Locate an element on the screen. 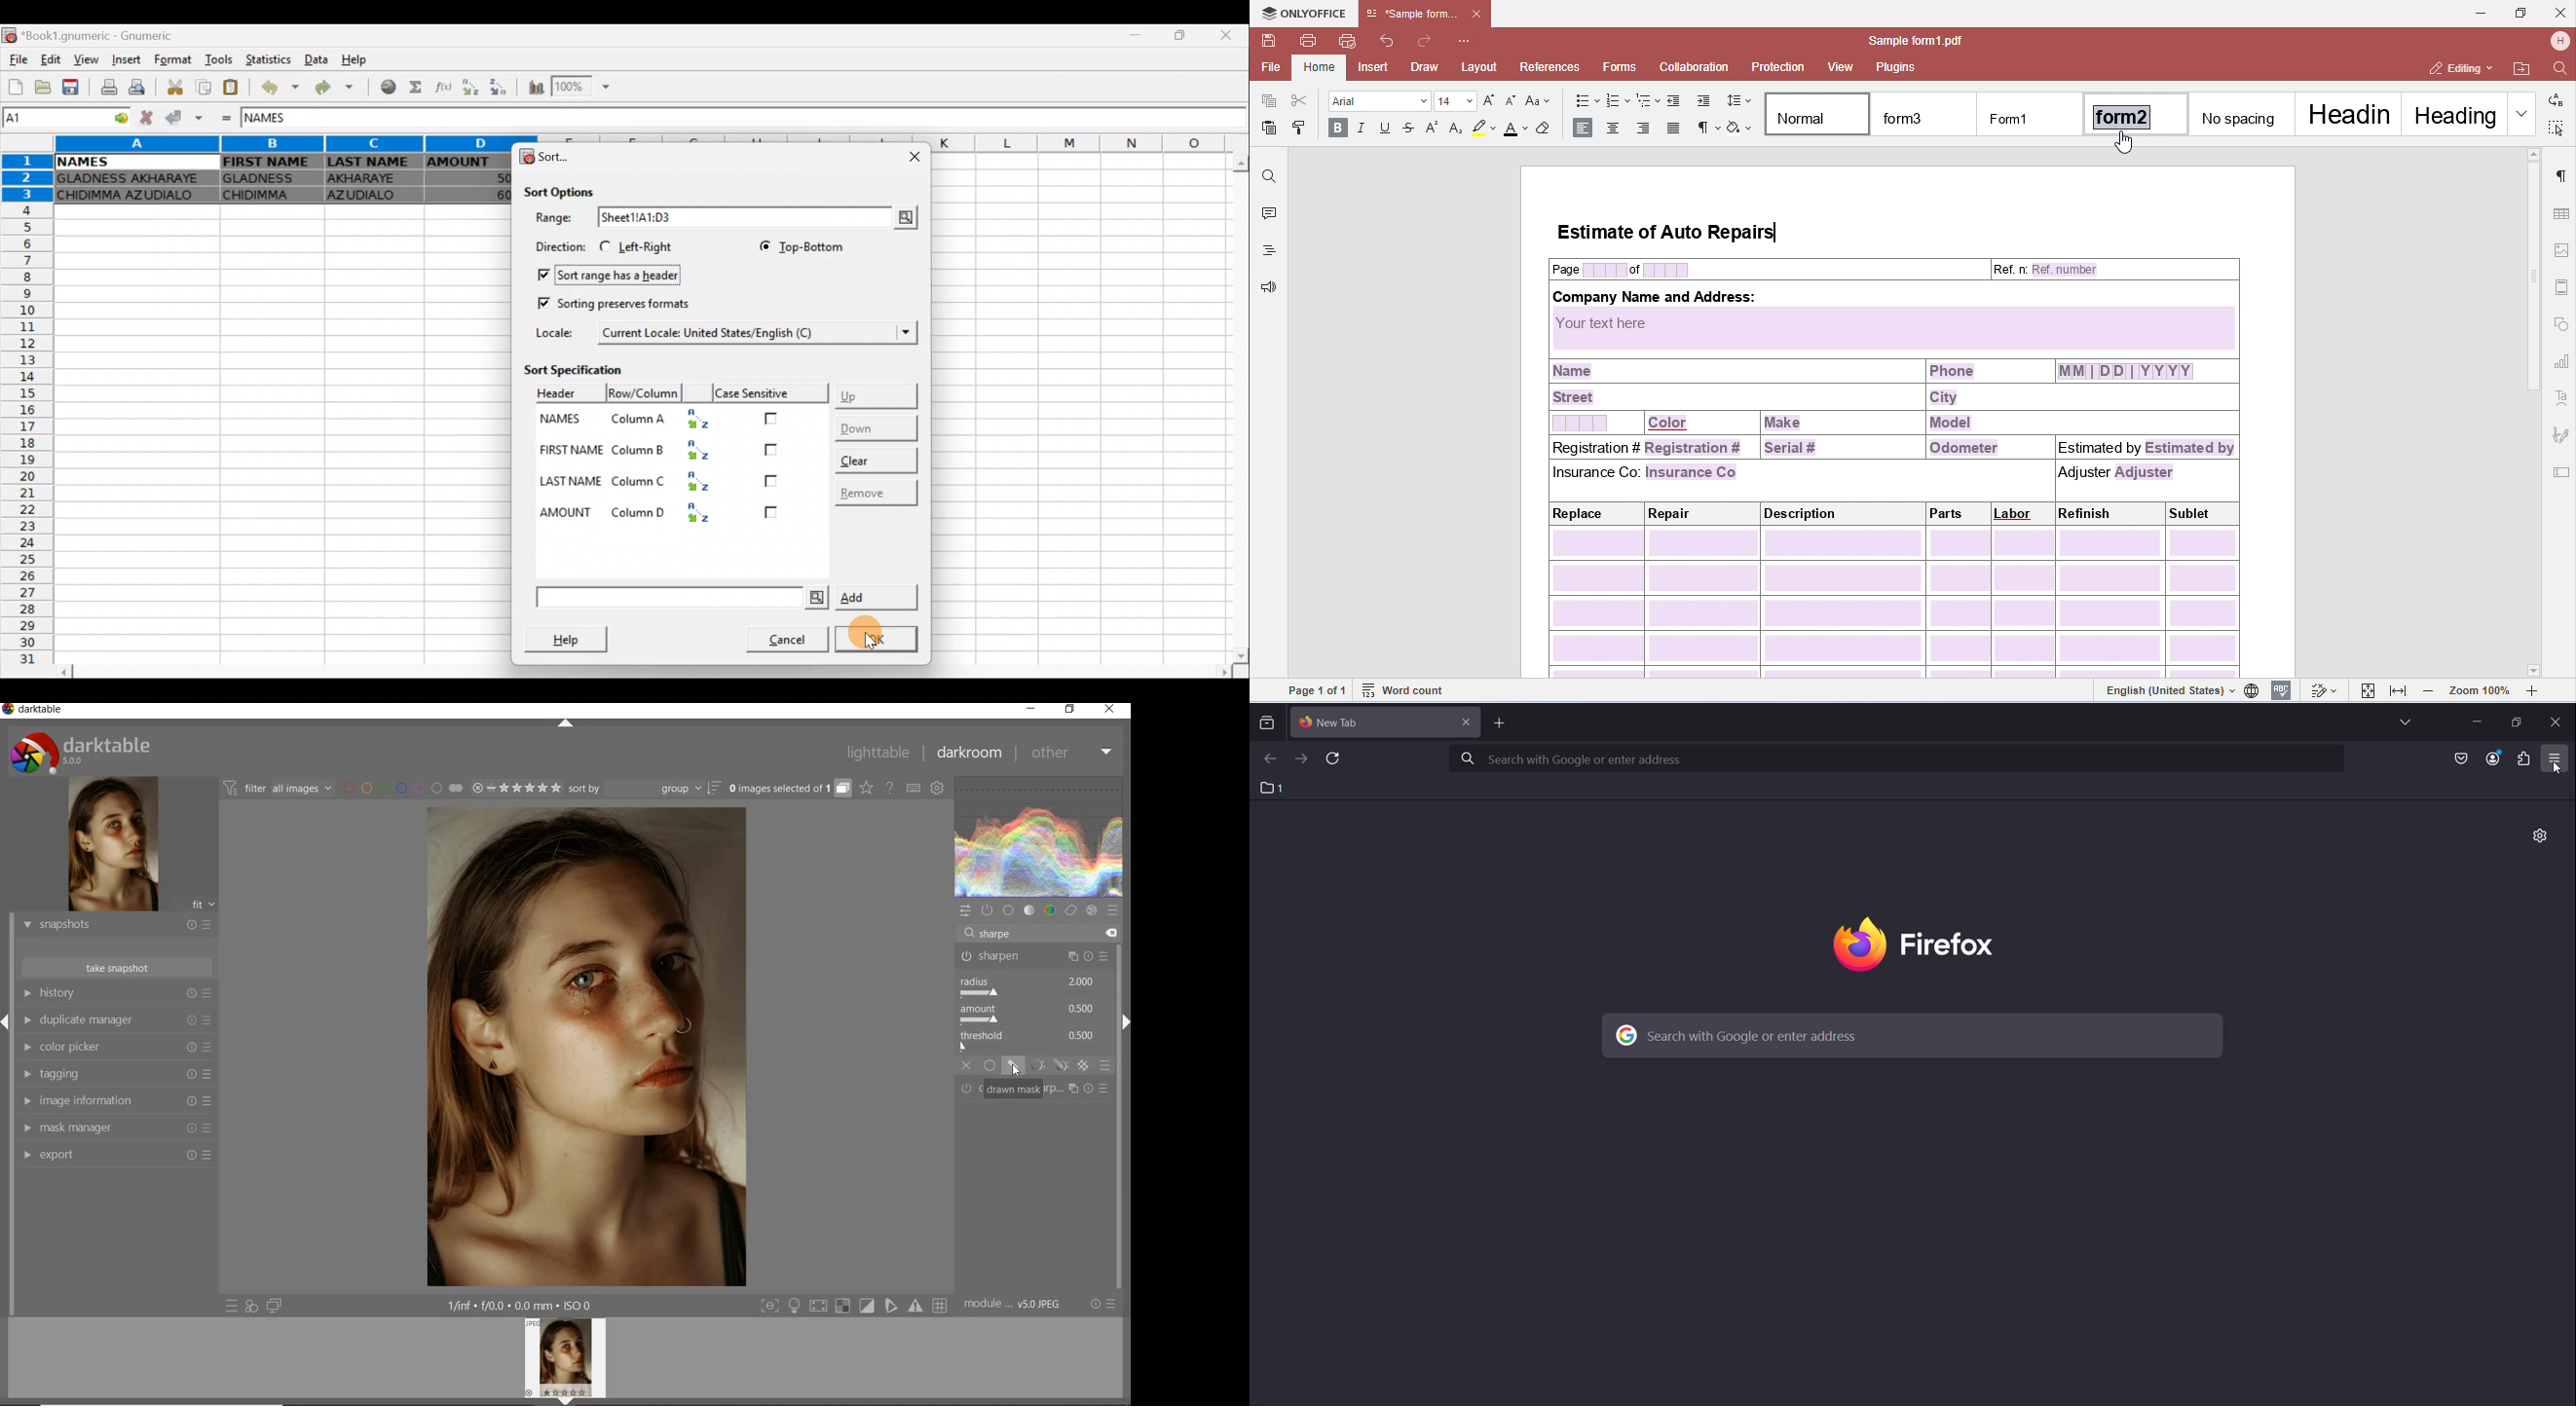  GLADNESS is located at coordinates (269, 177).